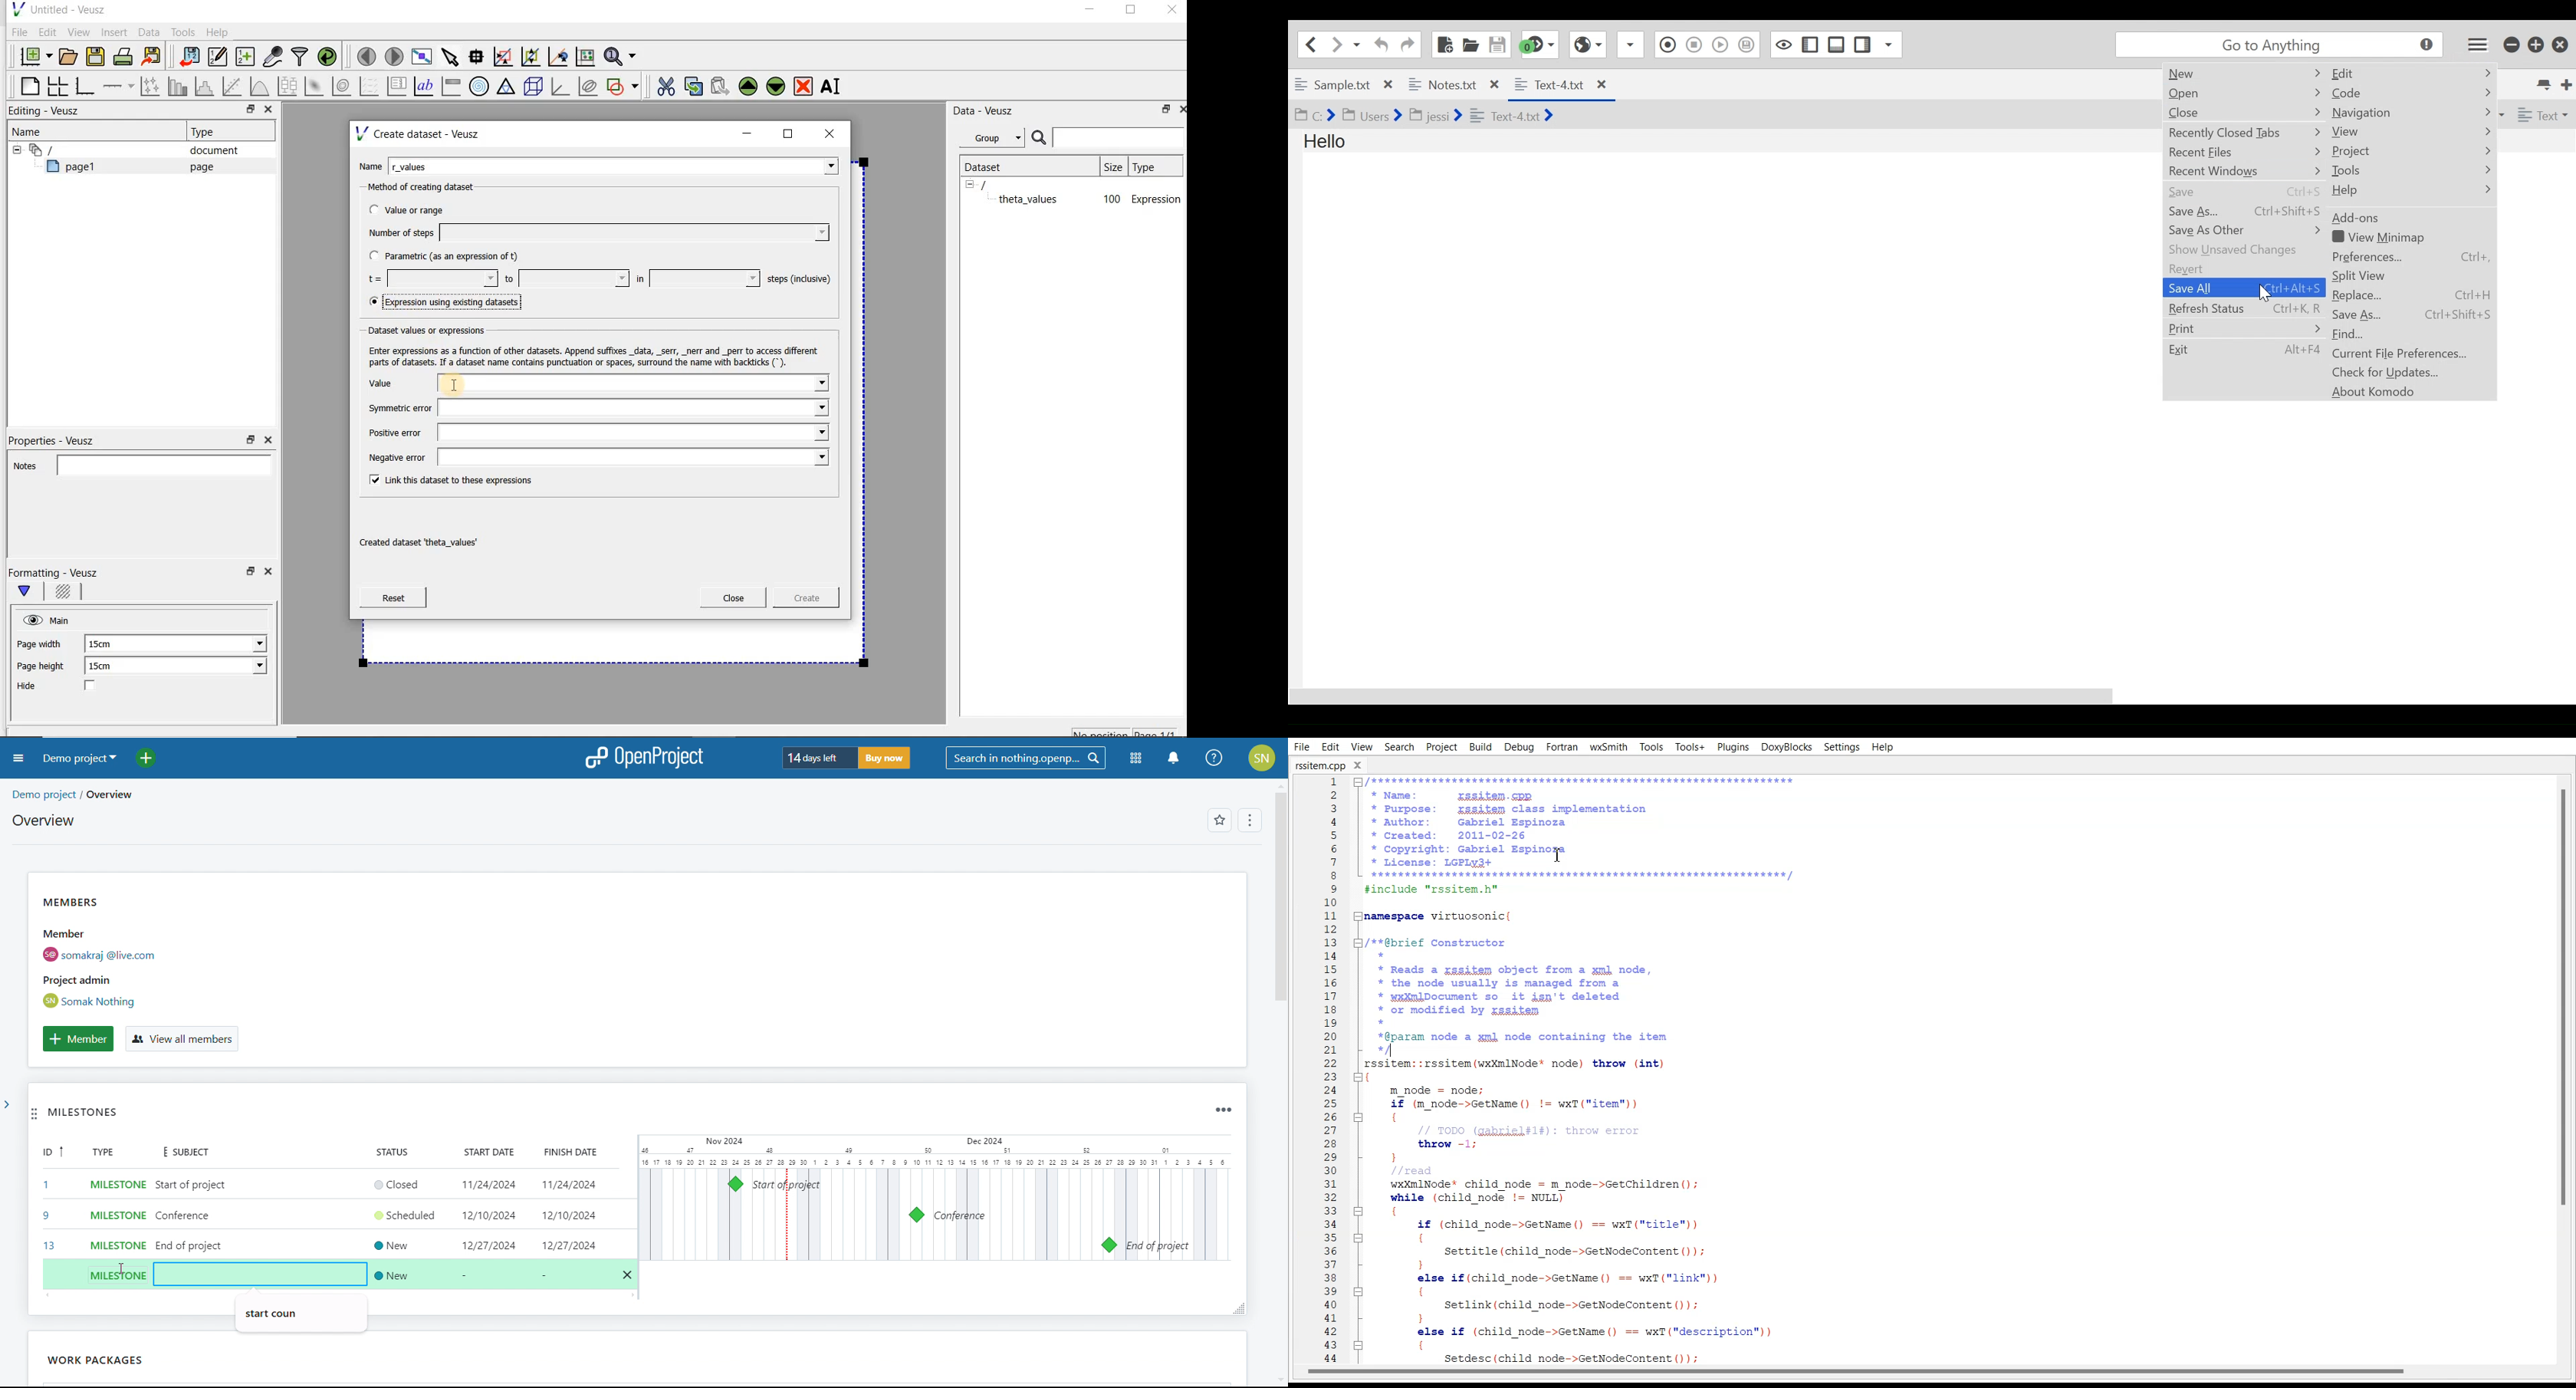 The image size is (2576, 1400). I want to click on 15cm, so click(109, 666).